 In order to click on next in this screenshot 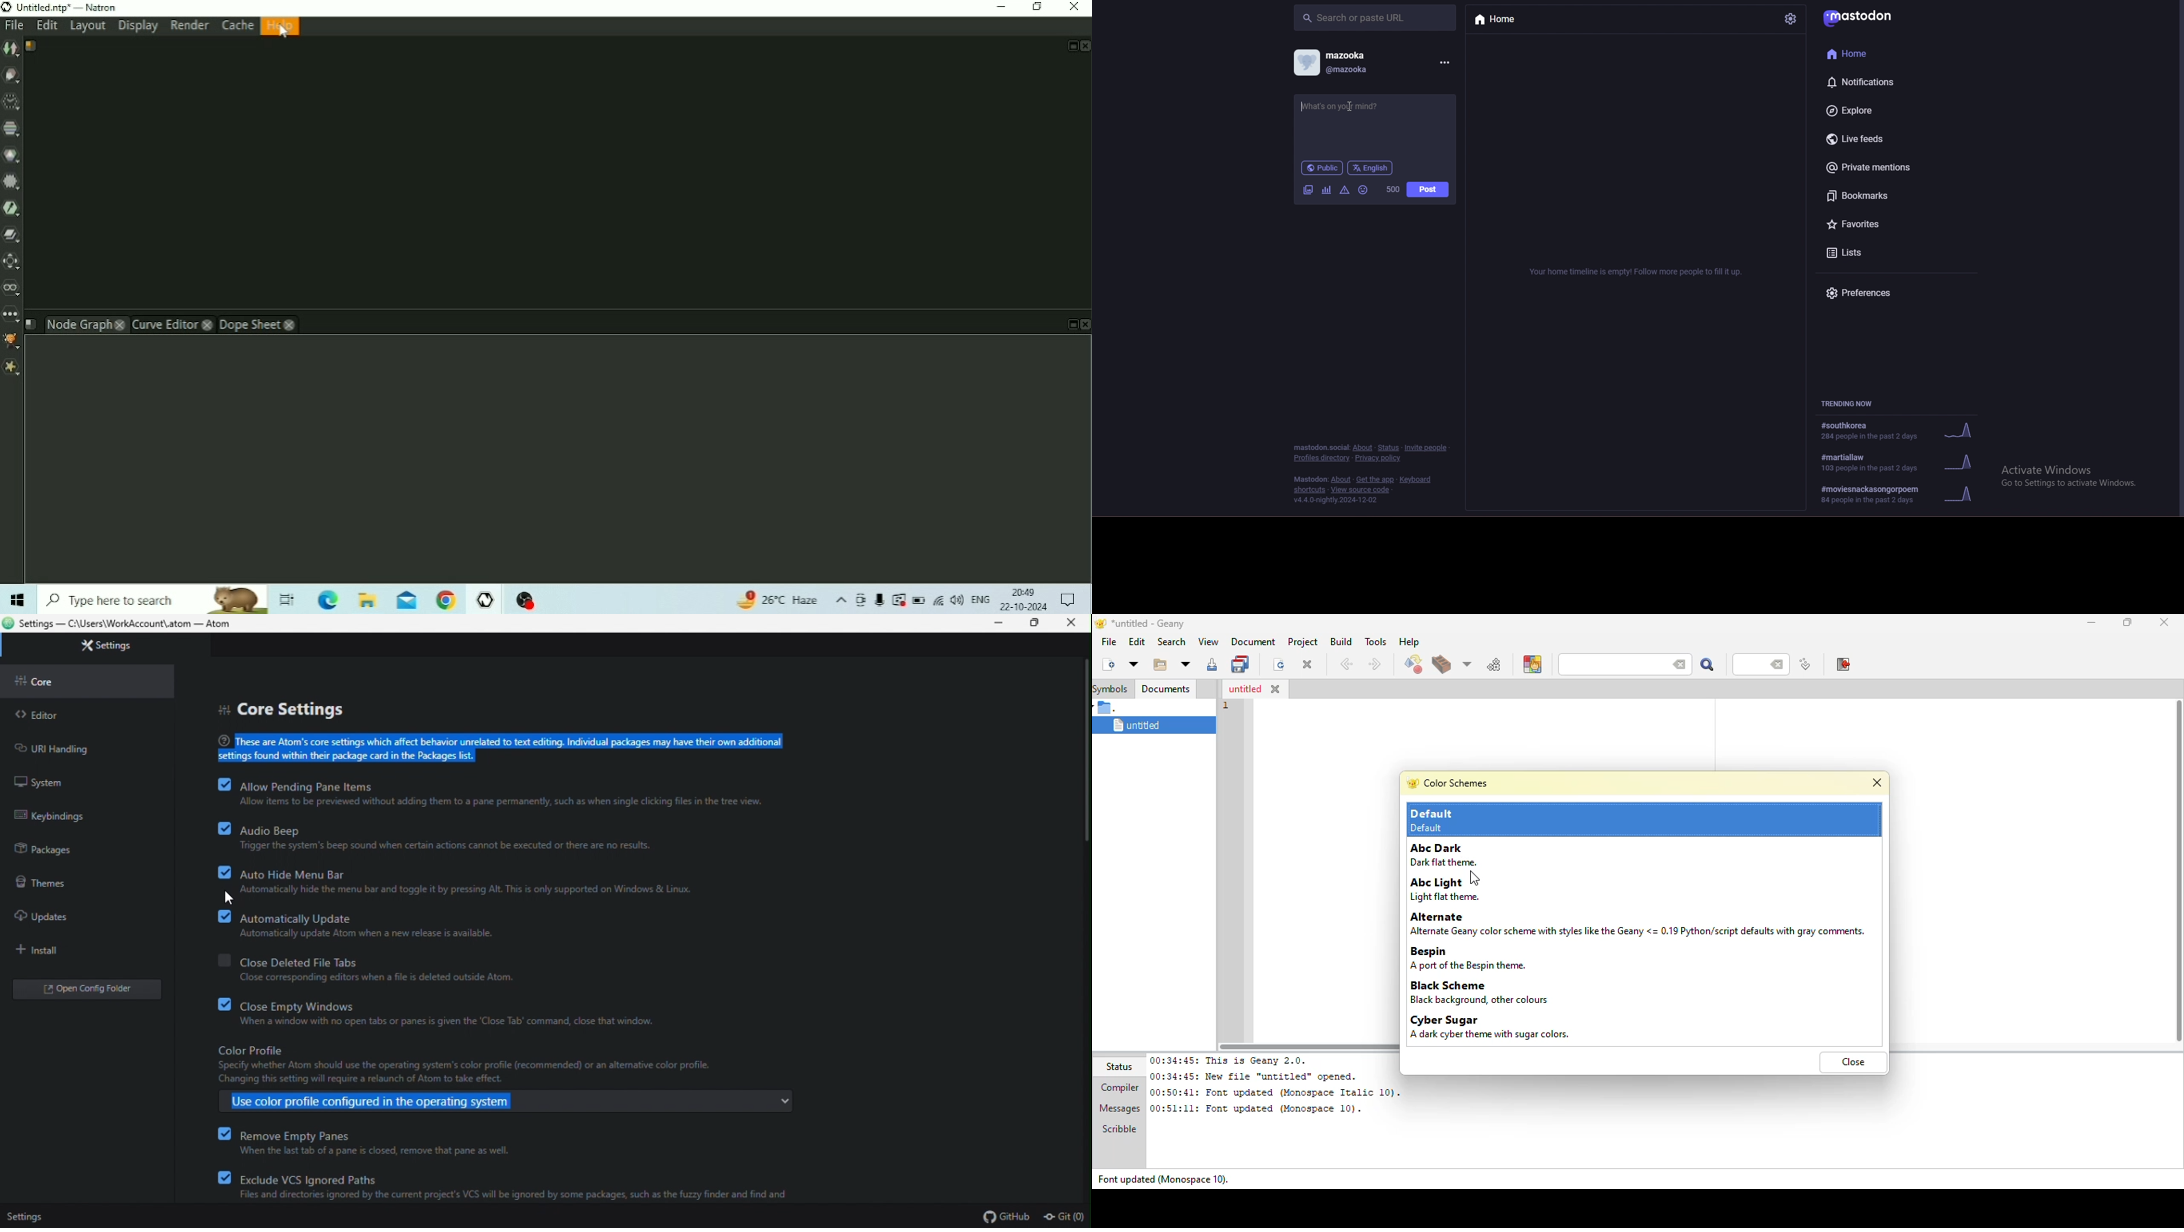, I will do `click(1373, 664)`.